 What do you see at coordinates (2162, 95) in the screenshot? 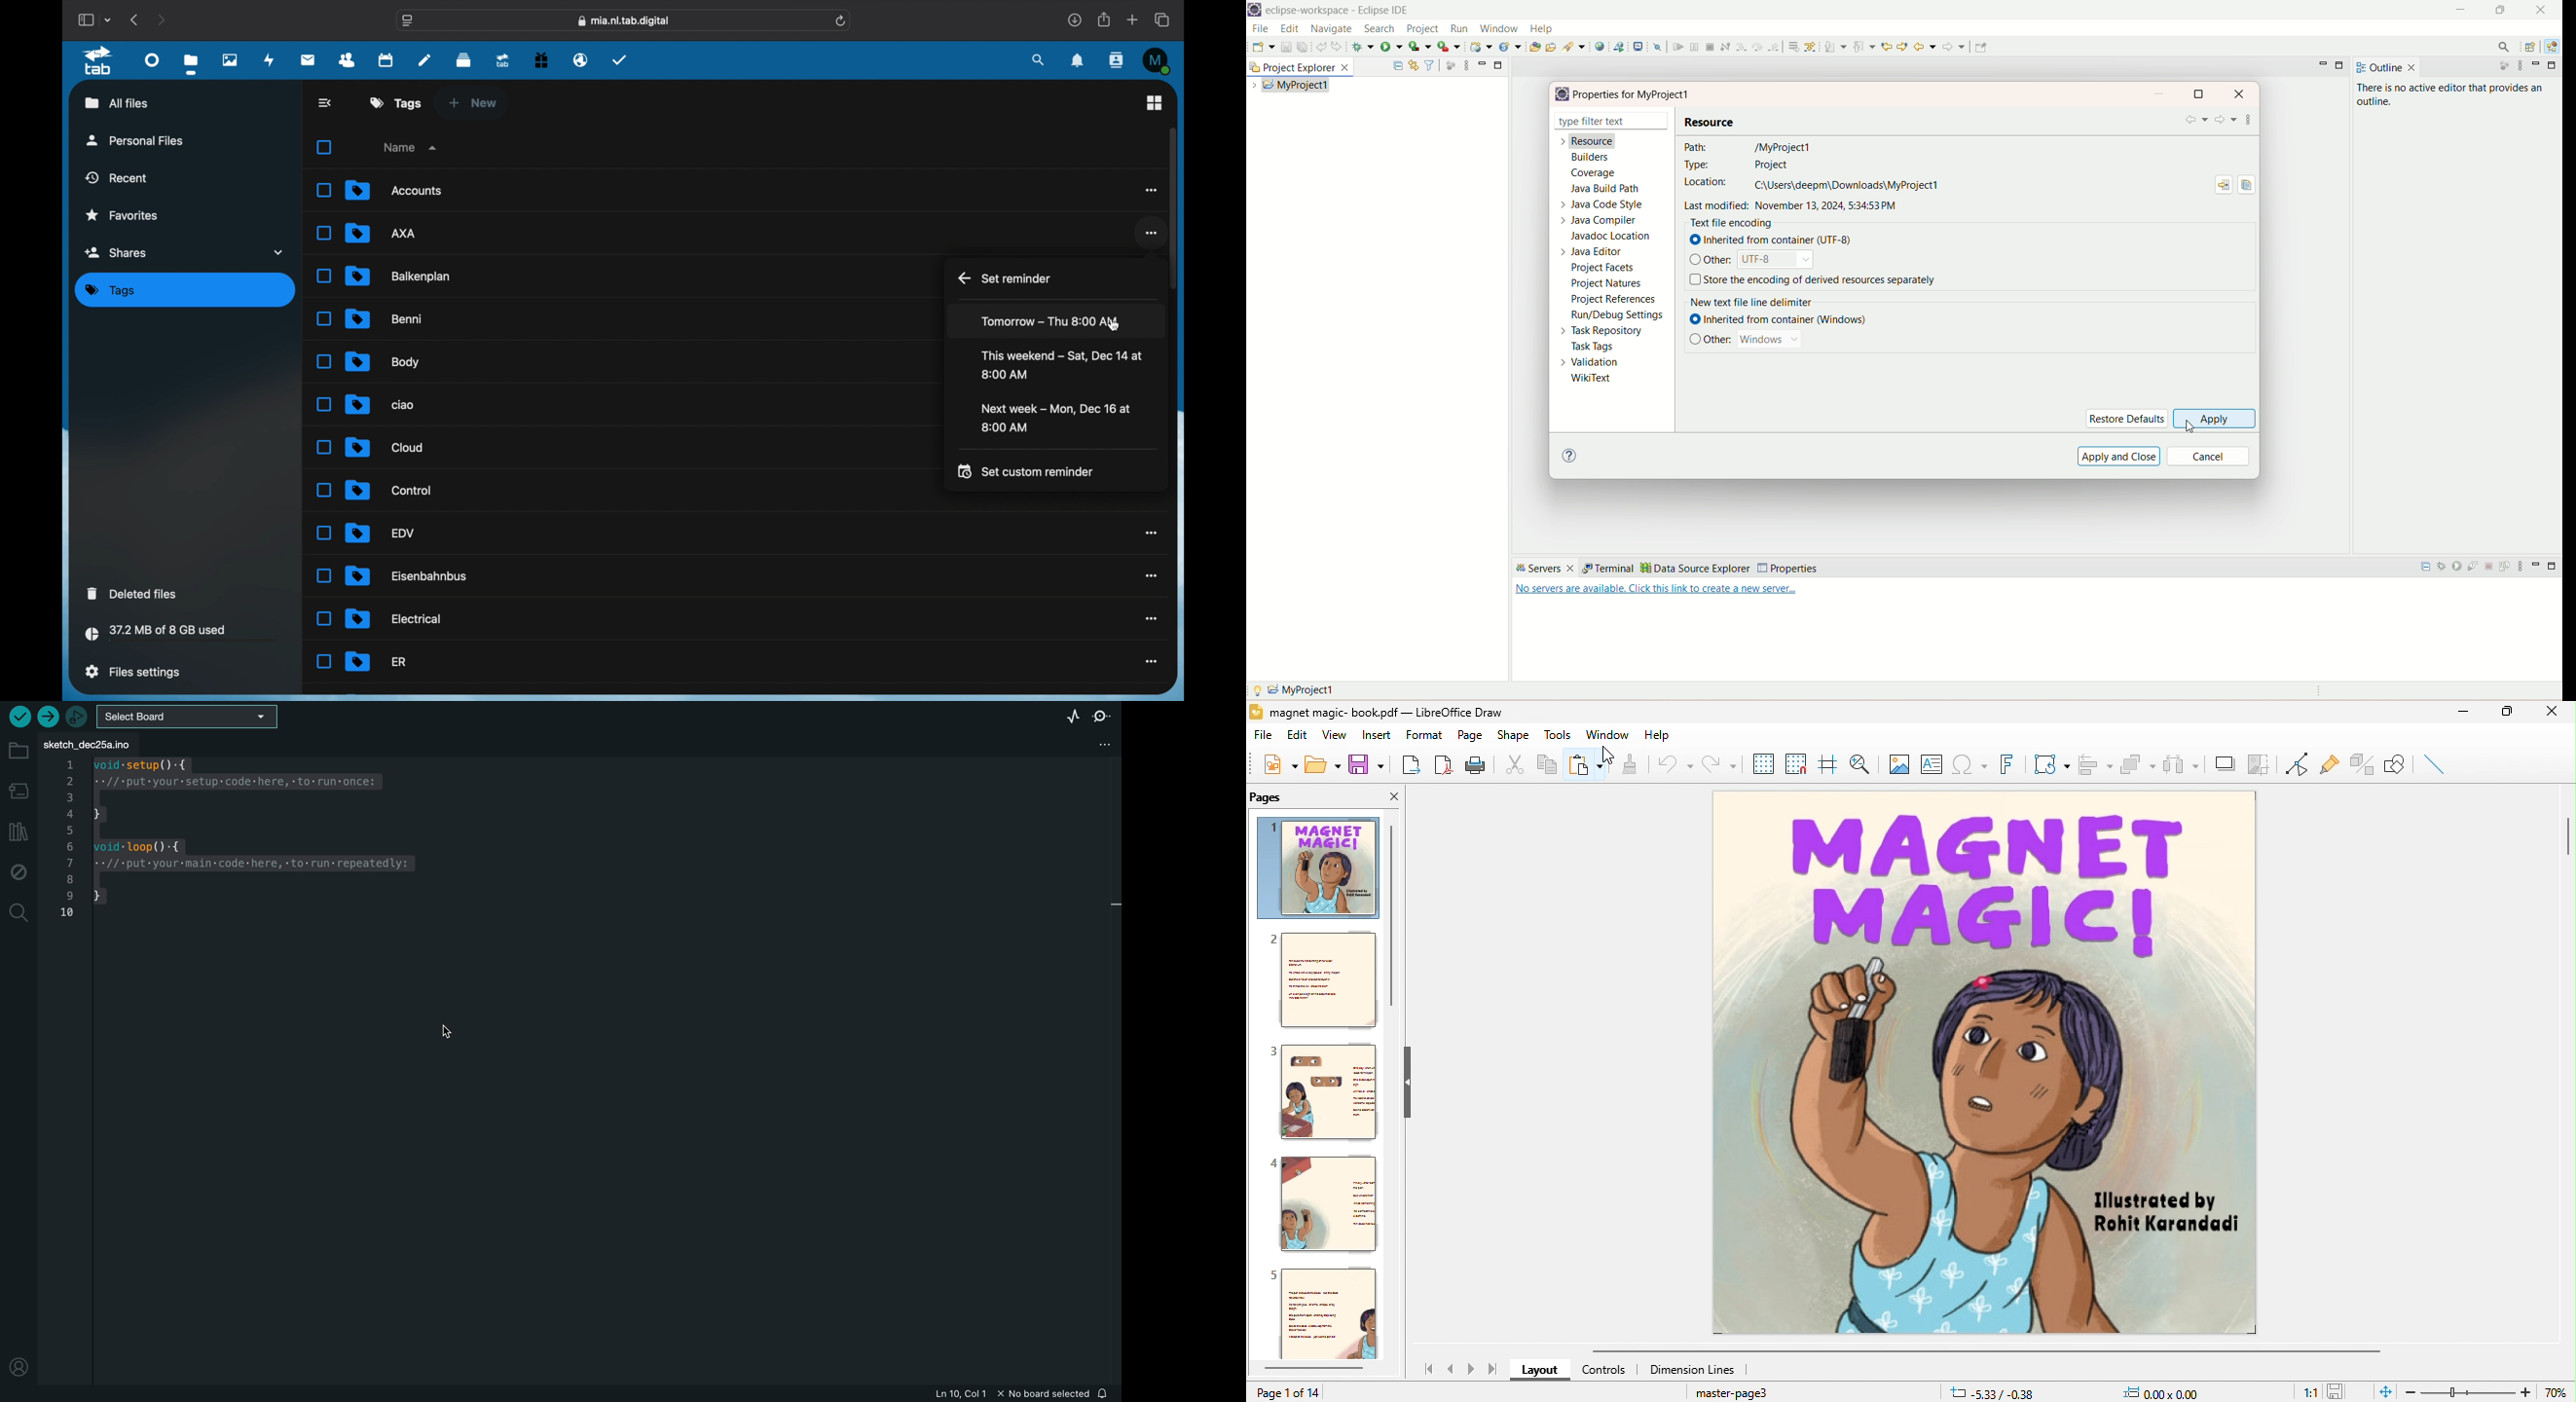
I see `minimize` at bounding box center [2162, 95].